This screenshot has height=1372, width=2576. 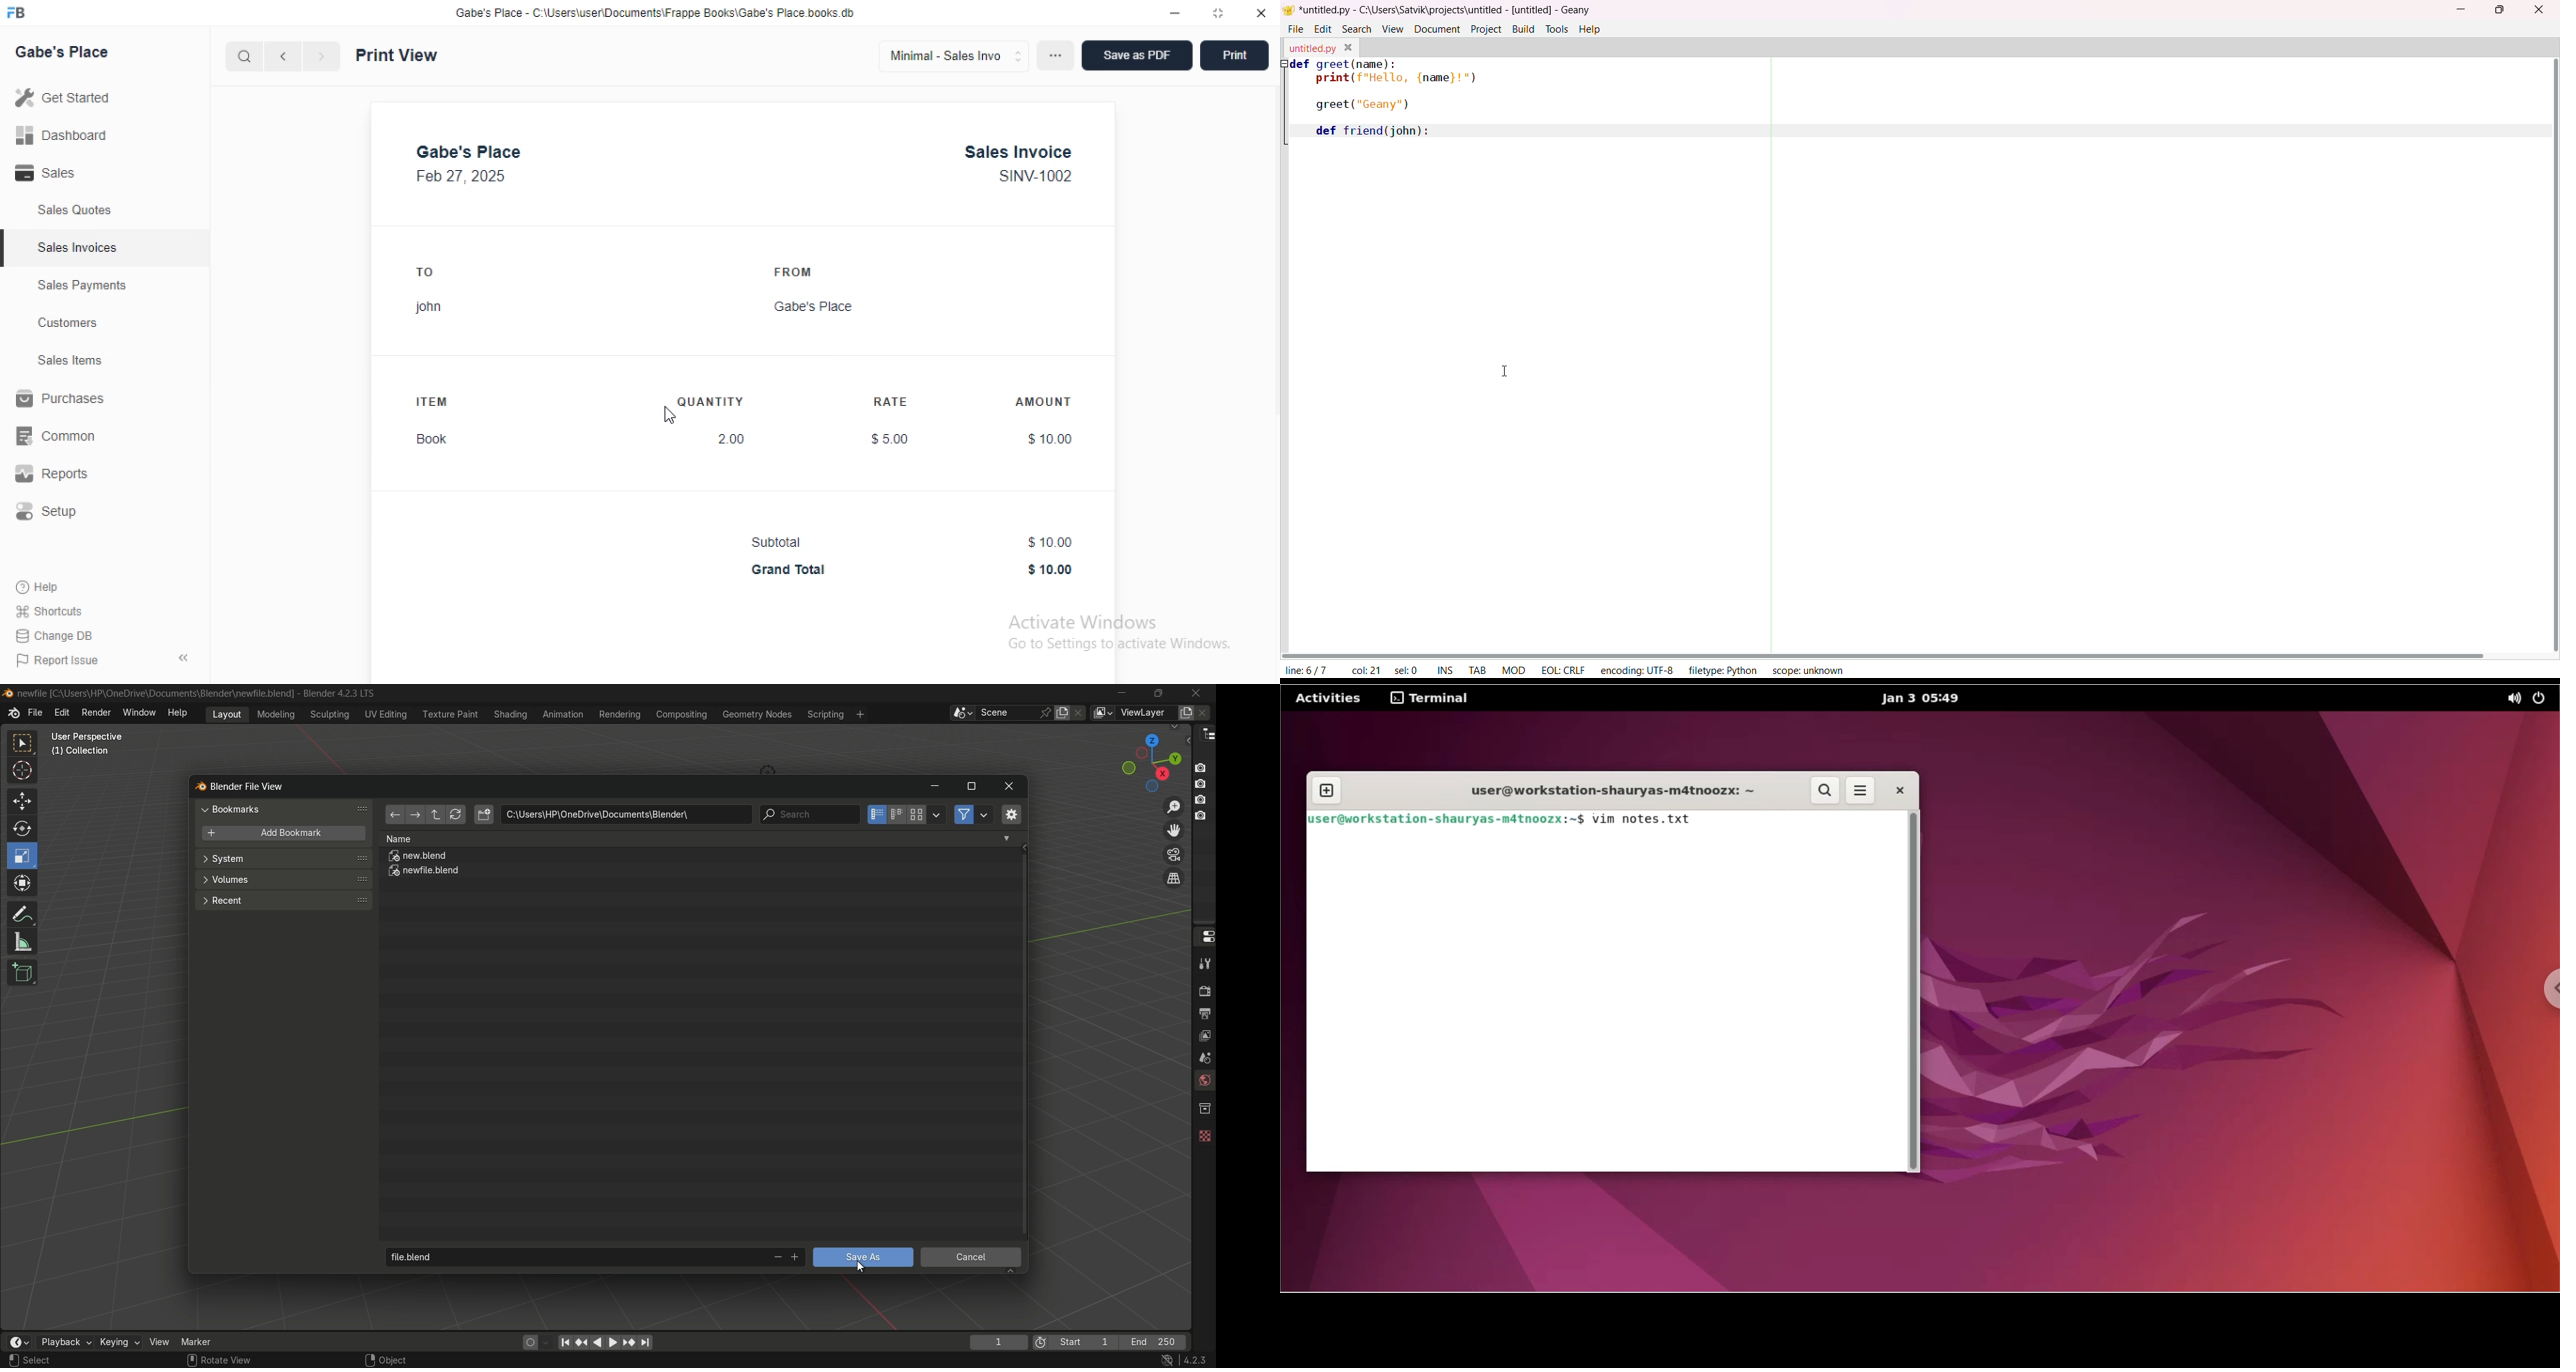 What do you see at coordinates (322, 56) in the screenshot?
I see `next` at bounding box center [322, 56].